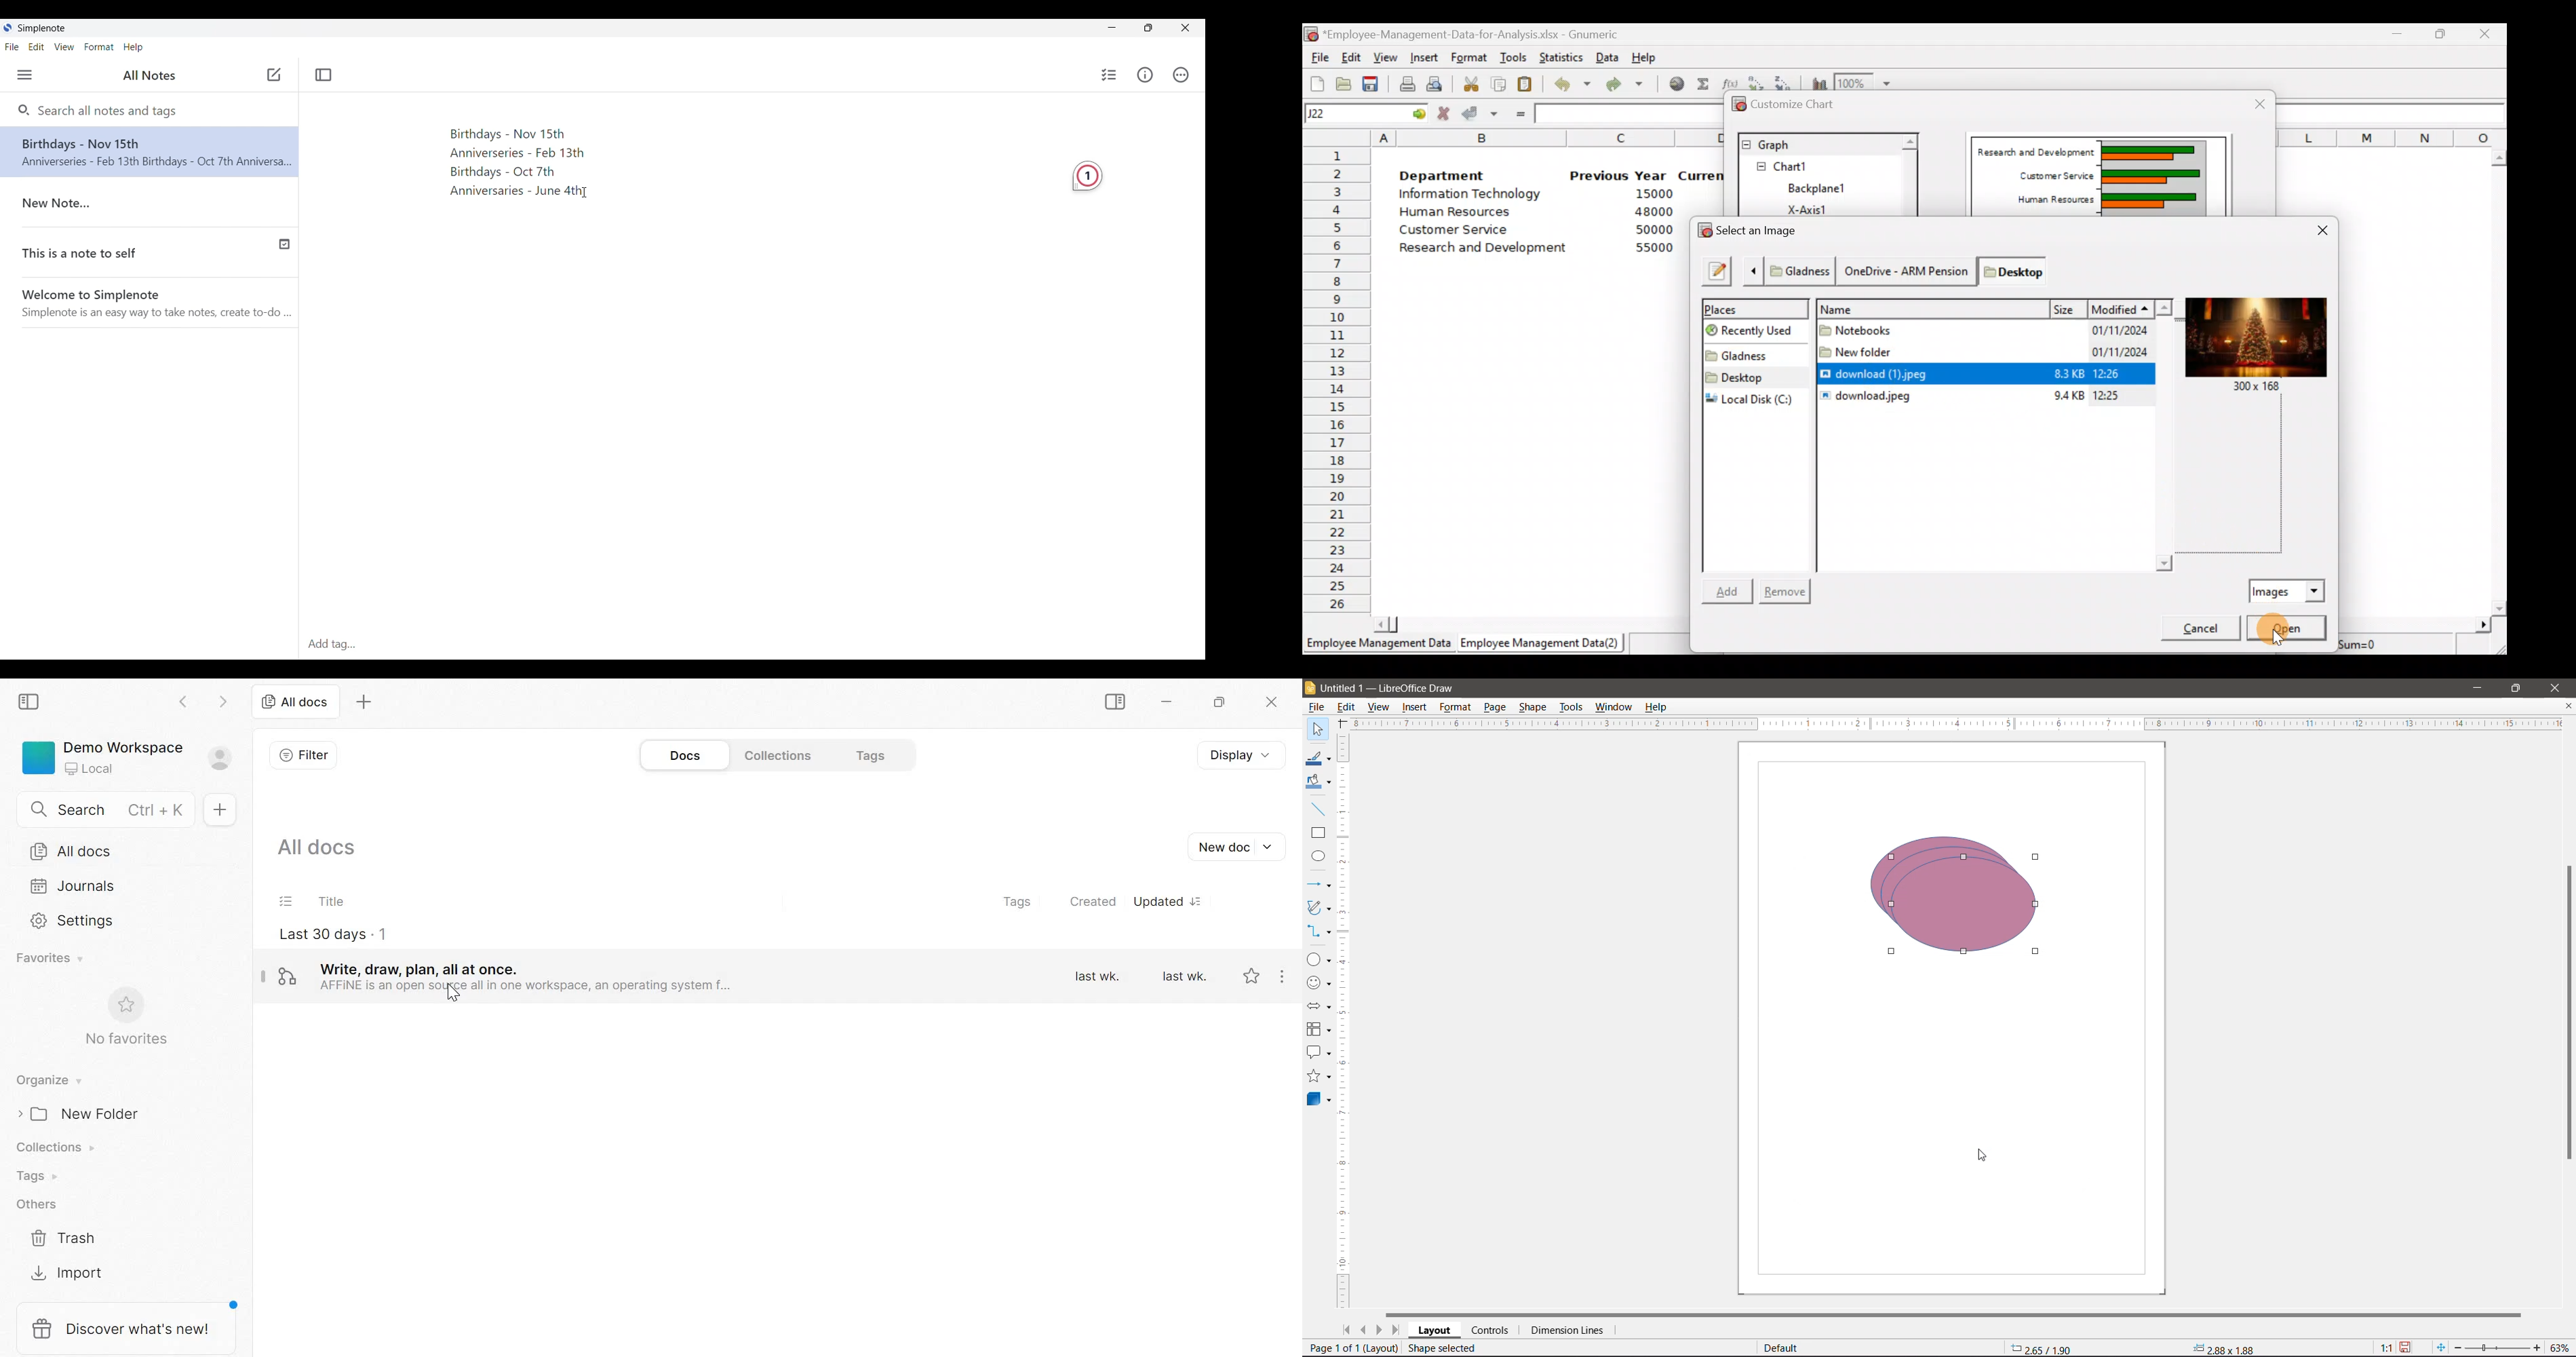 Image resolution: width=2576 pixels, height=1372 pixels. What do you see at coordinates (1562, 54) in the screenshot?
I see `Statistics` at bounding box center [1562, 54].